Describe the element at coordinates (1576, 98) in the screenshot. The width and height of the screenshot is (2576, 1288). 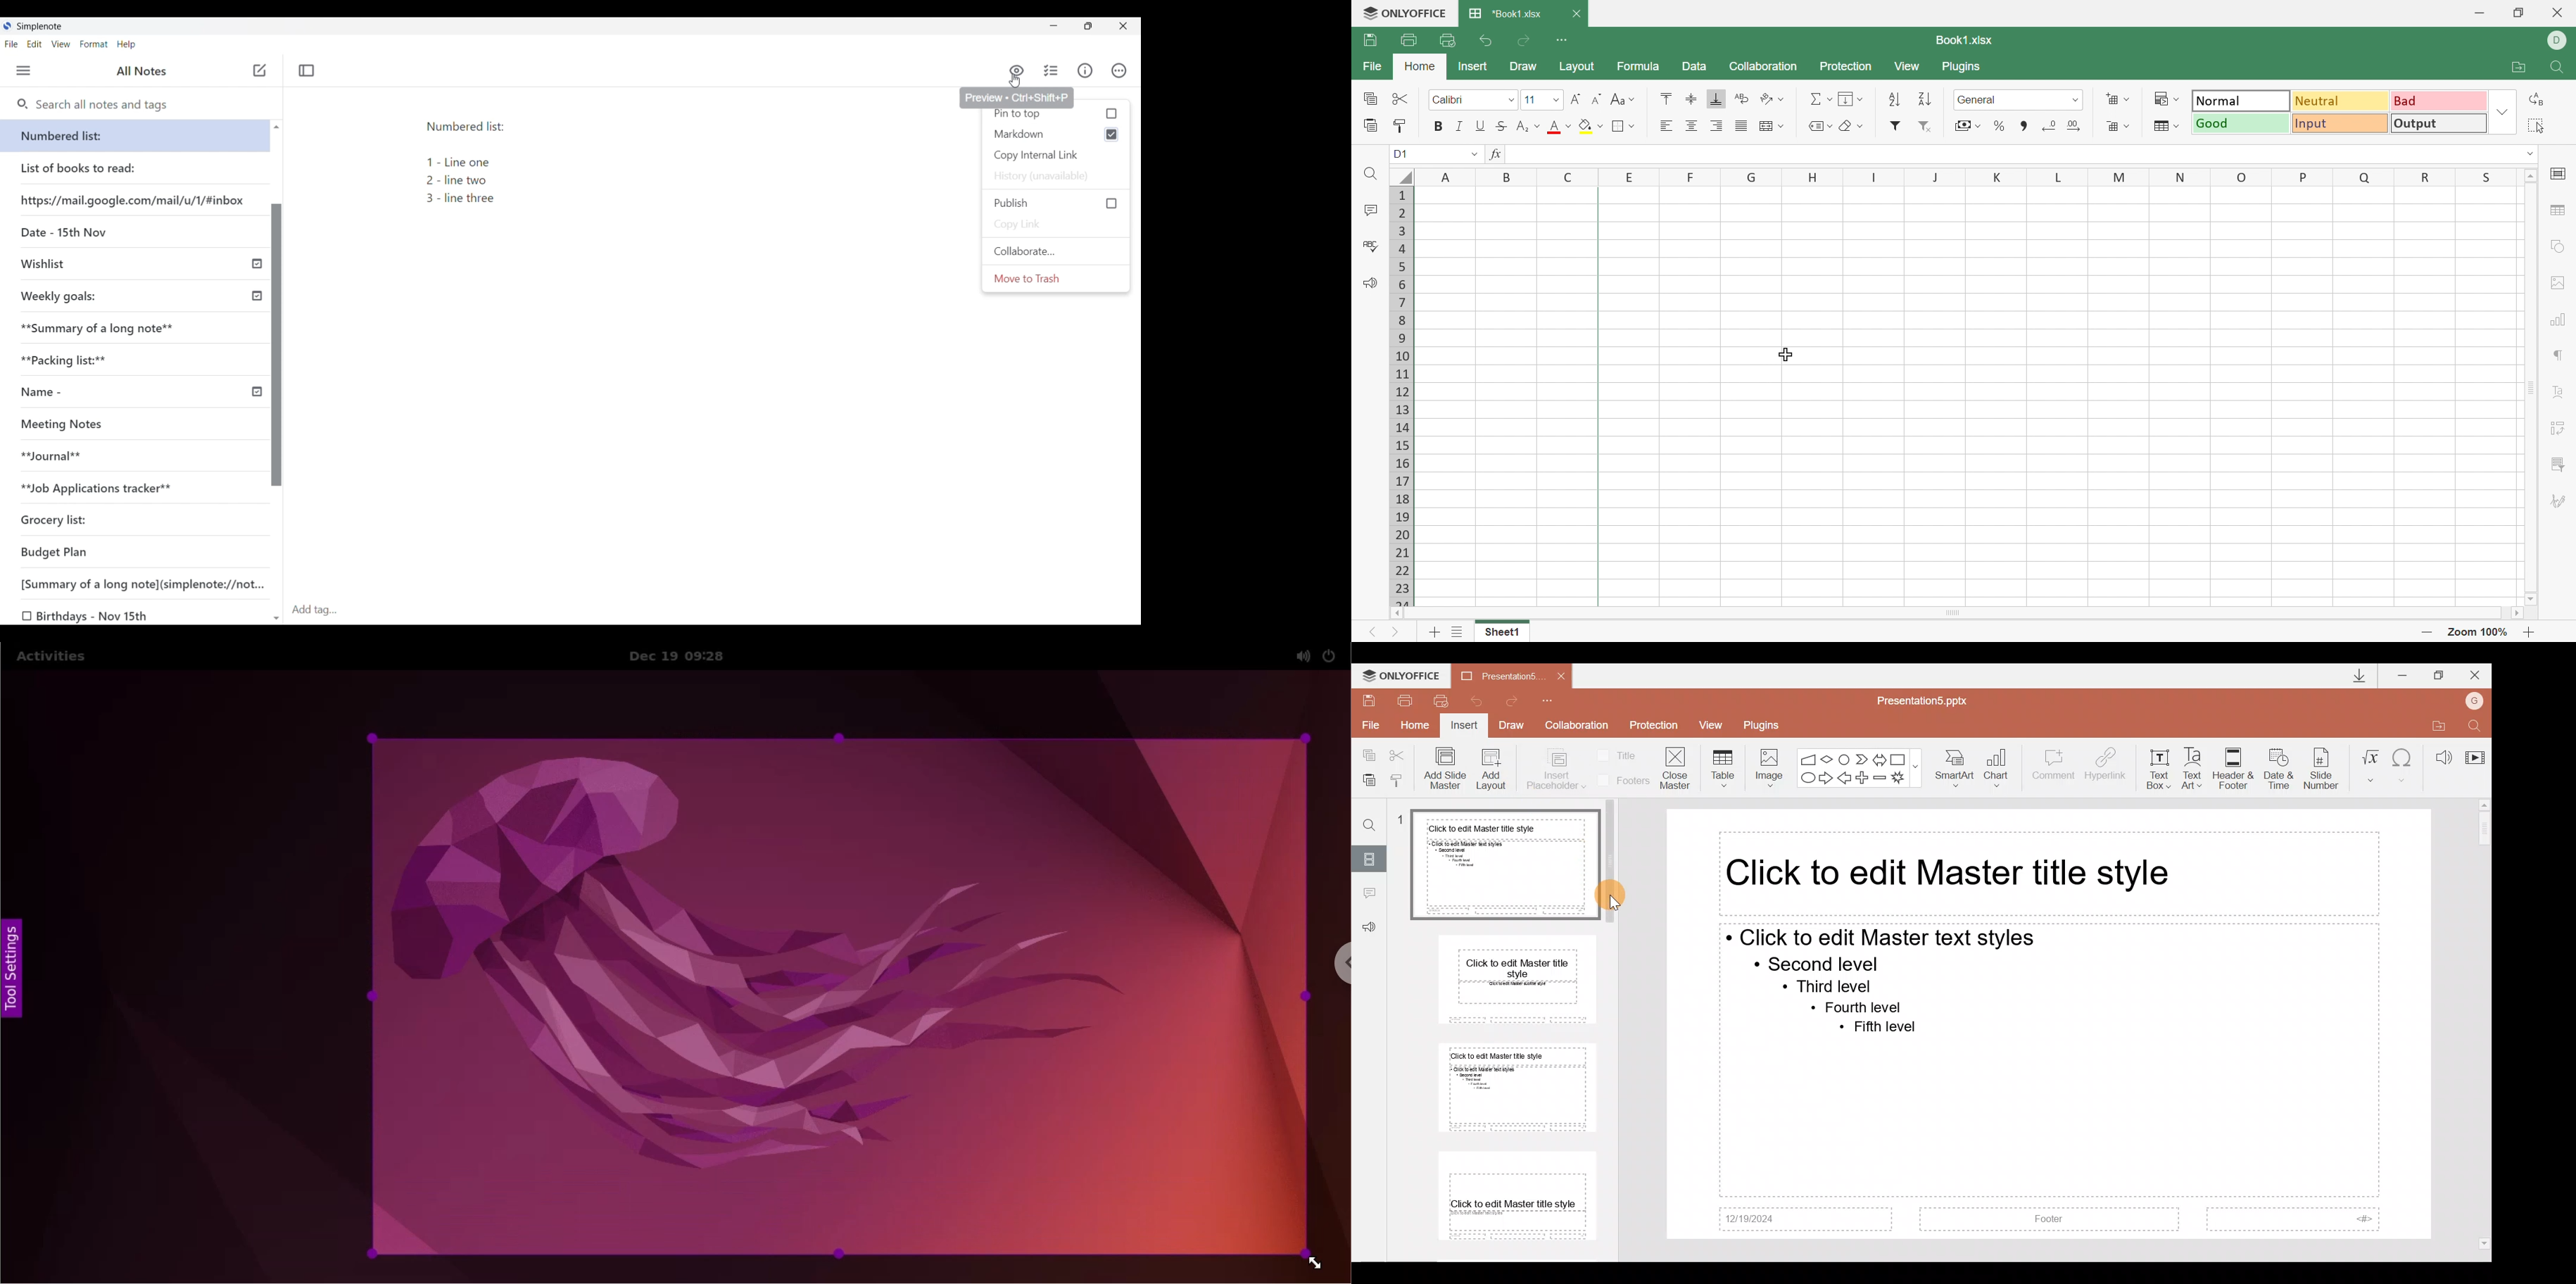
I see `Increment font size` at that location.